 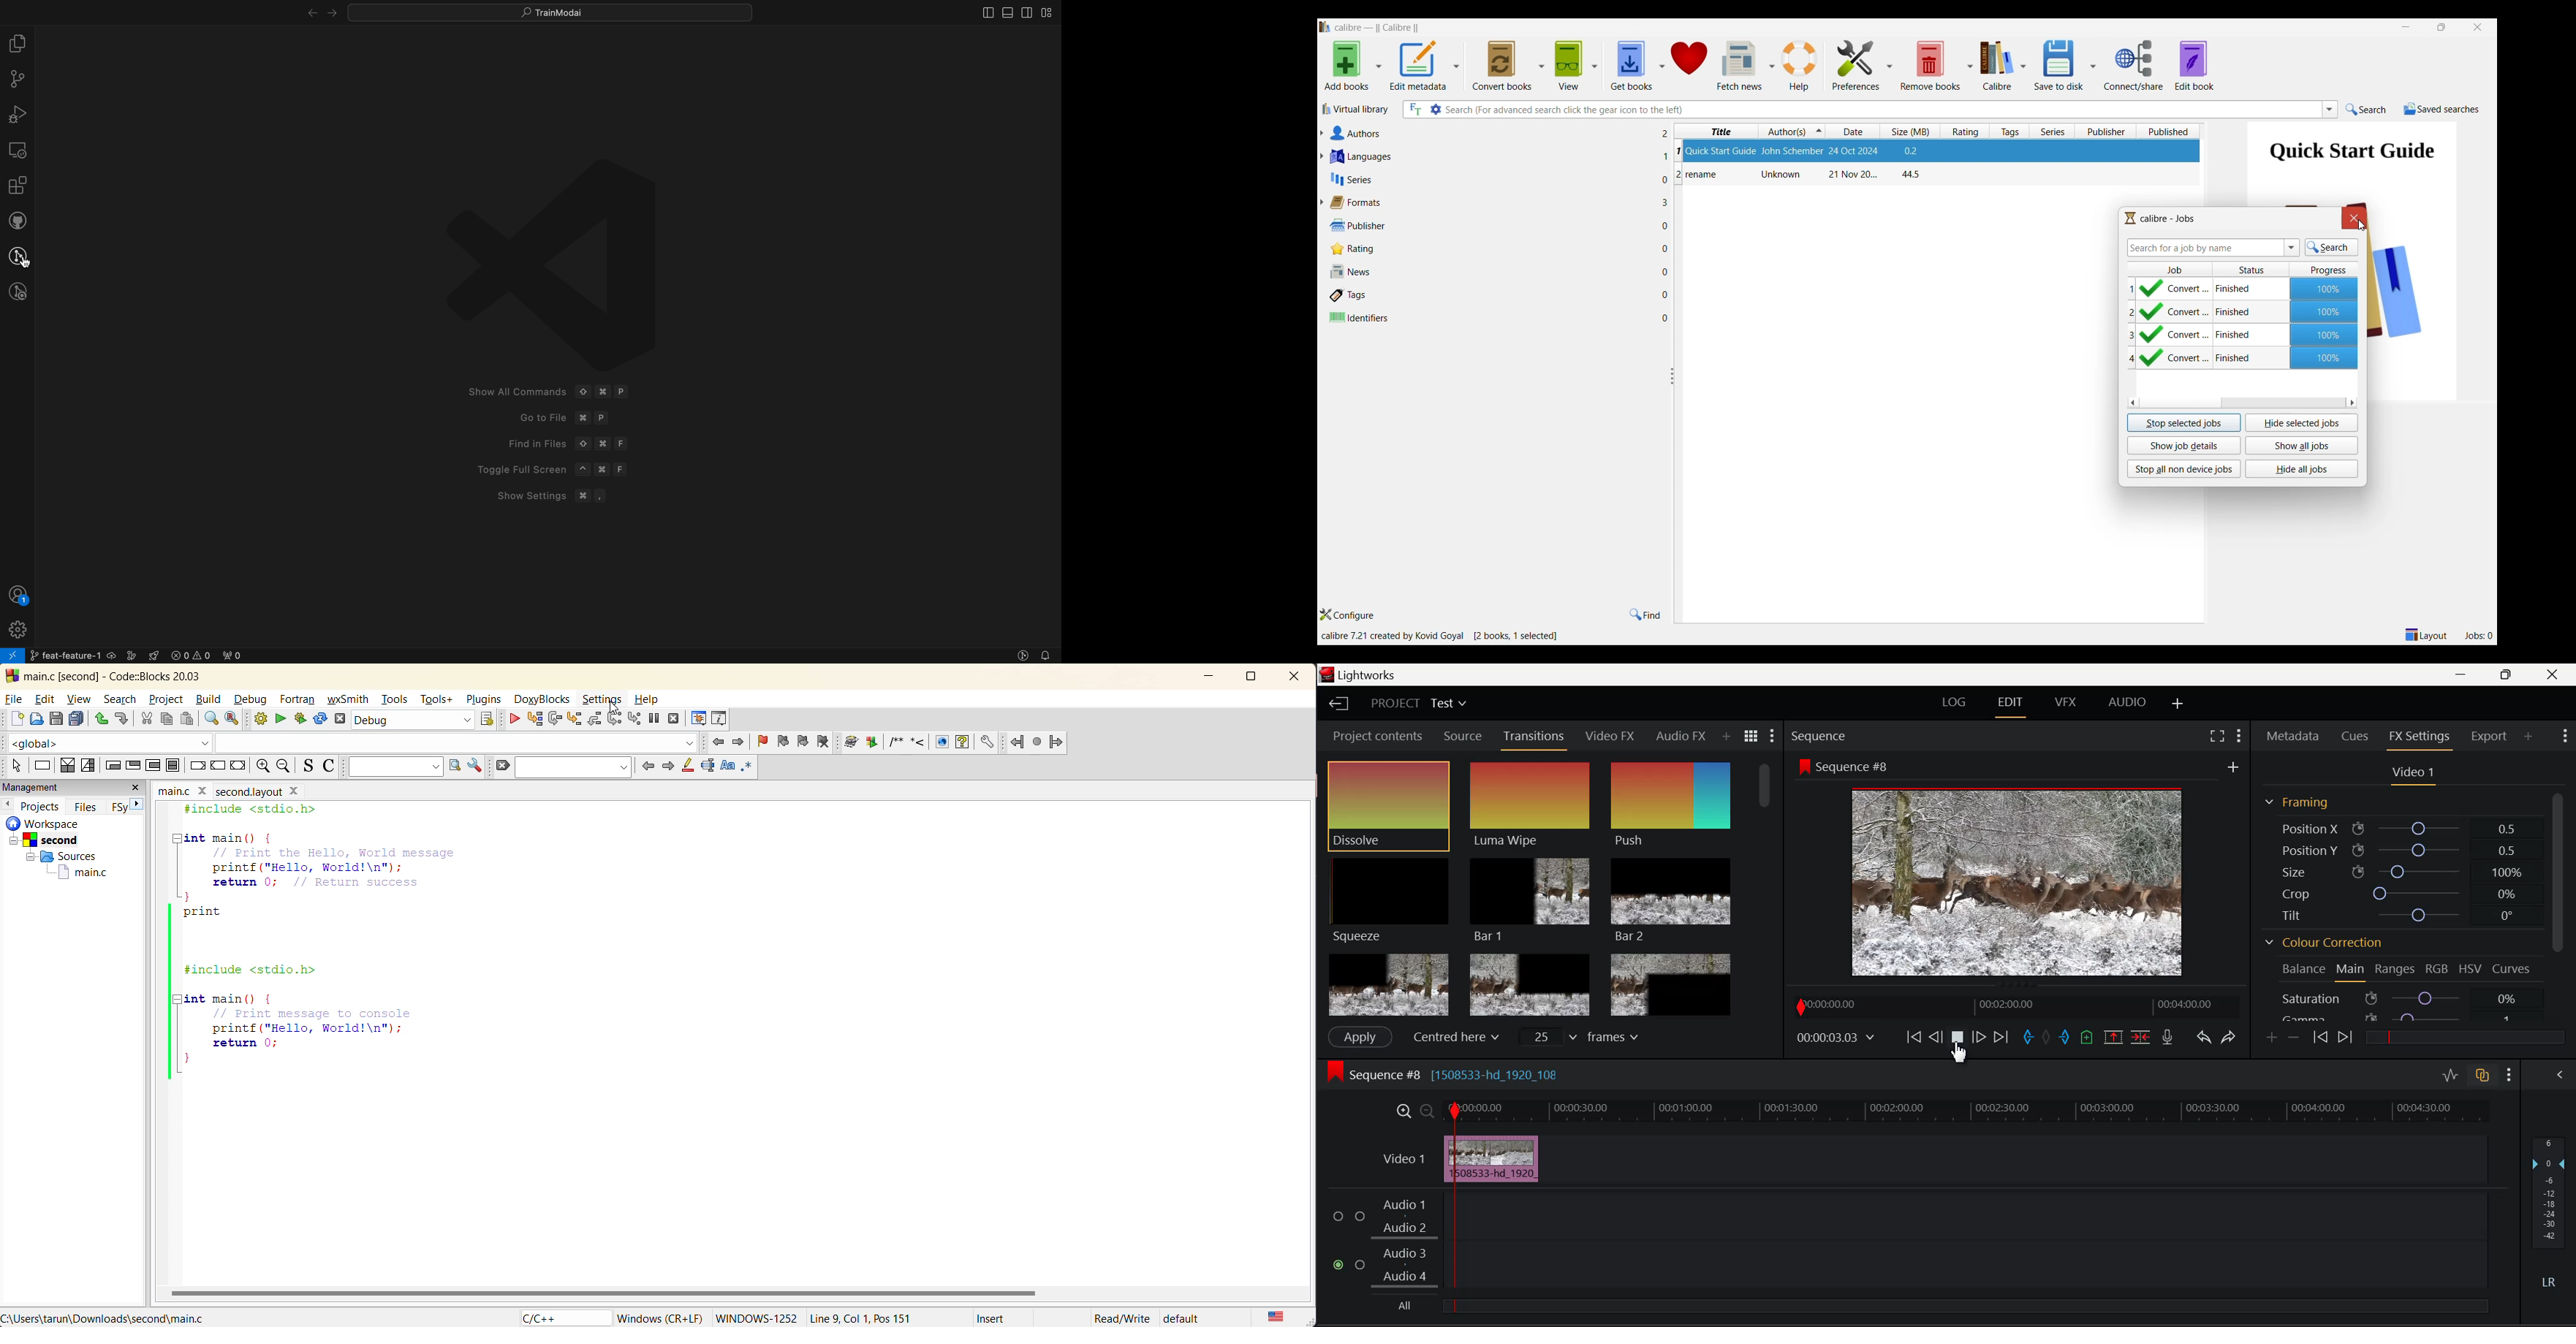 What do you see at coordinates (1530, 899) in the screenshot?
I see `Bar 1` at bounding box center [1530, 899].